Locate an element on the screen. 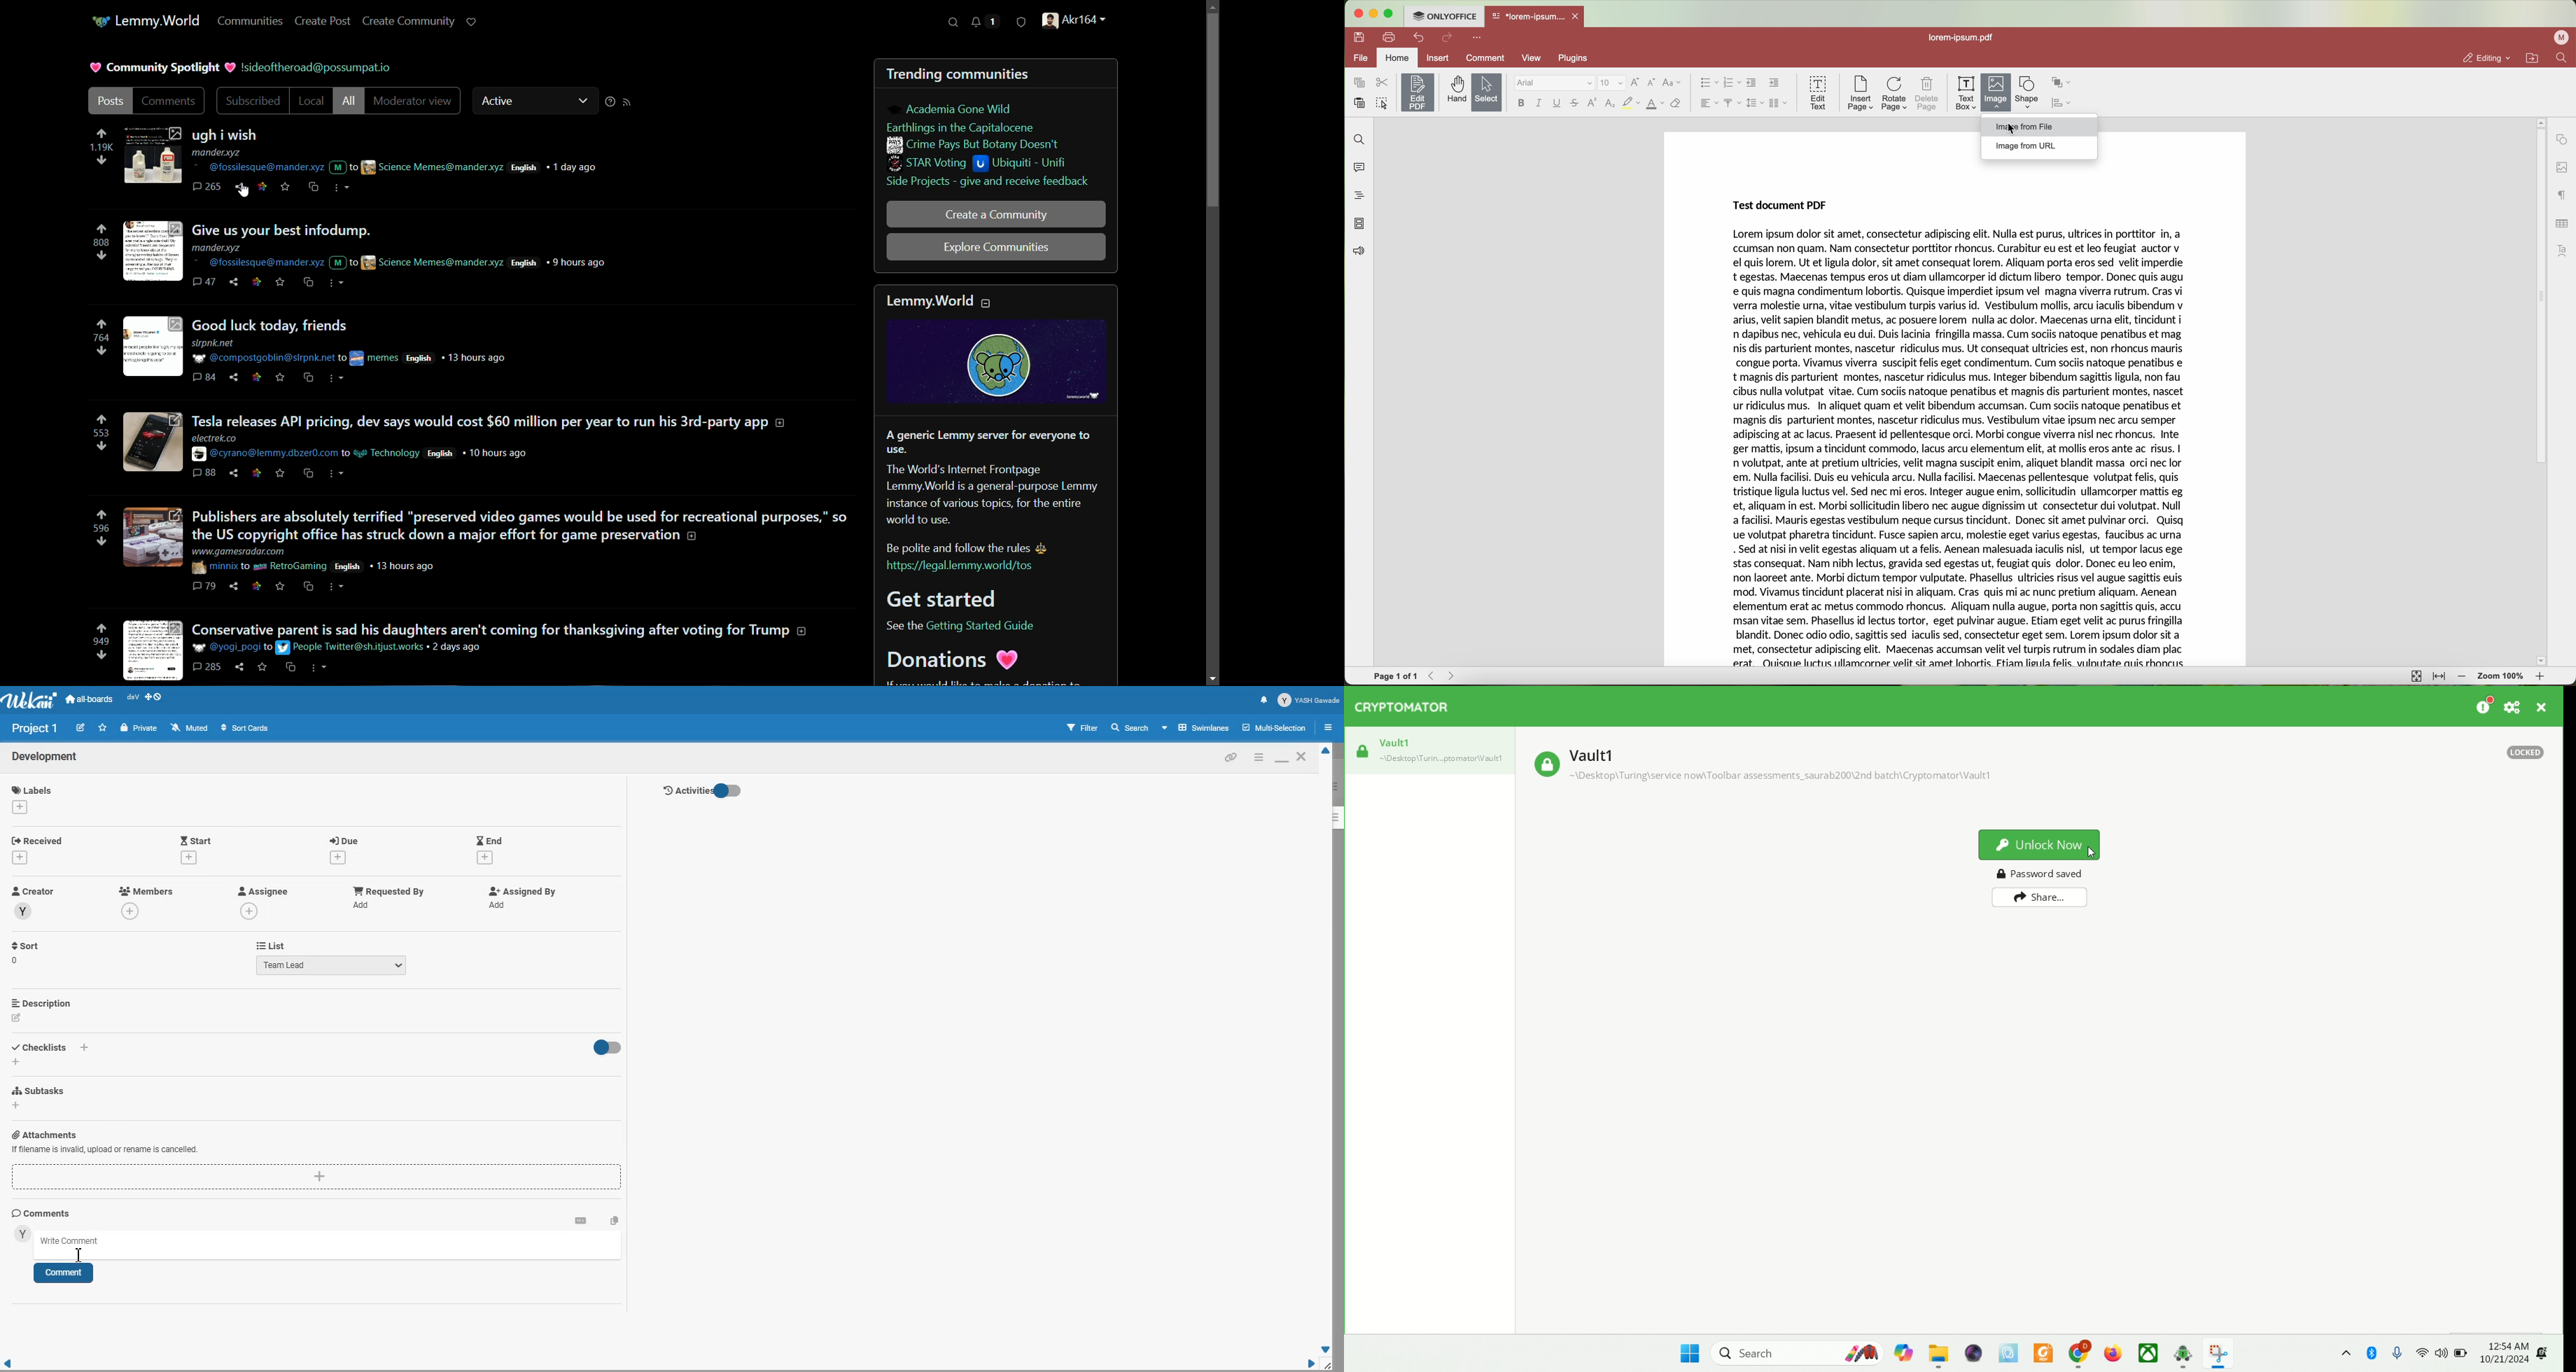  thumbnail is located at coordinates (151, 347).